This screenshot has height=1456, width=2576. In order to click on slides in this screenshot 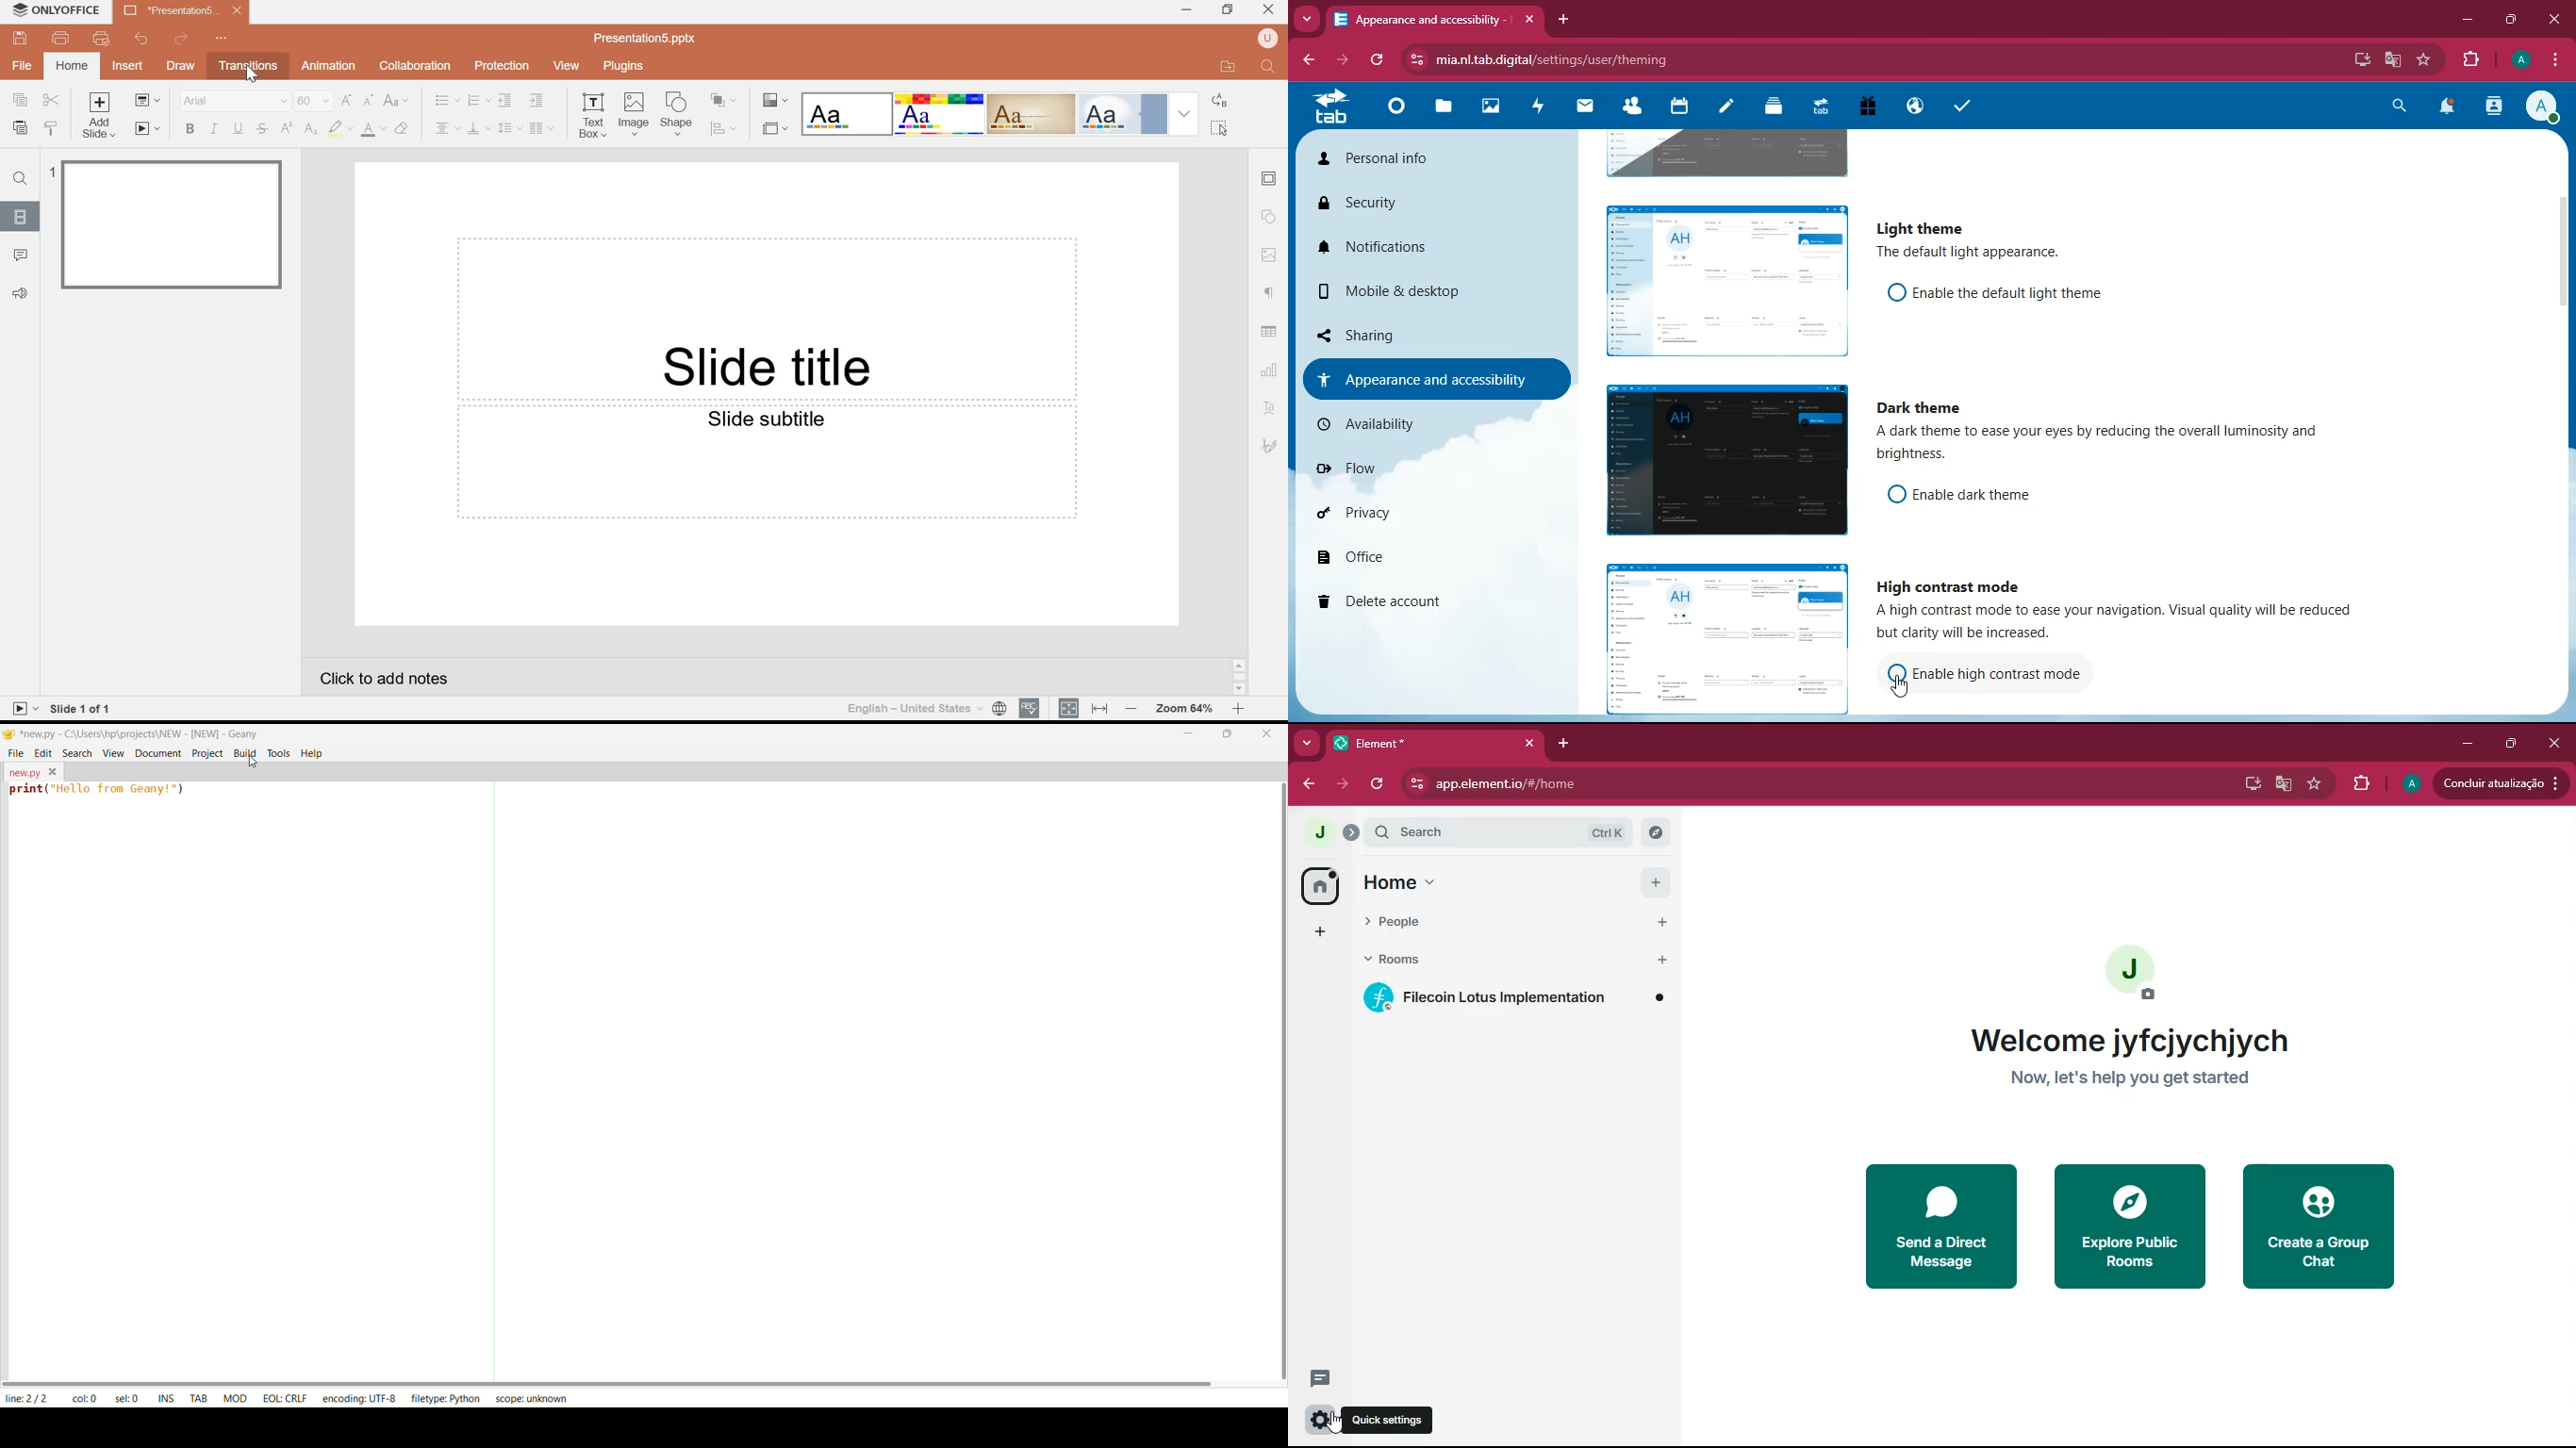, I will do `click(18, 216)`.